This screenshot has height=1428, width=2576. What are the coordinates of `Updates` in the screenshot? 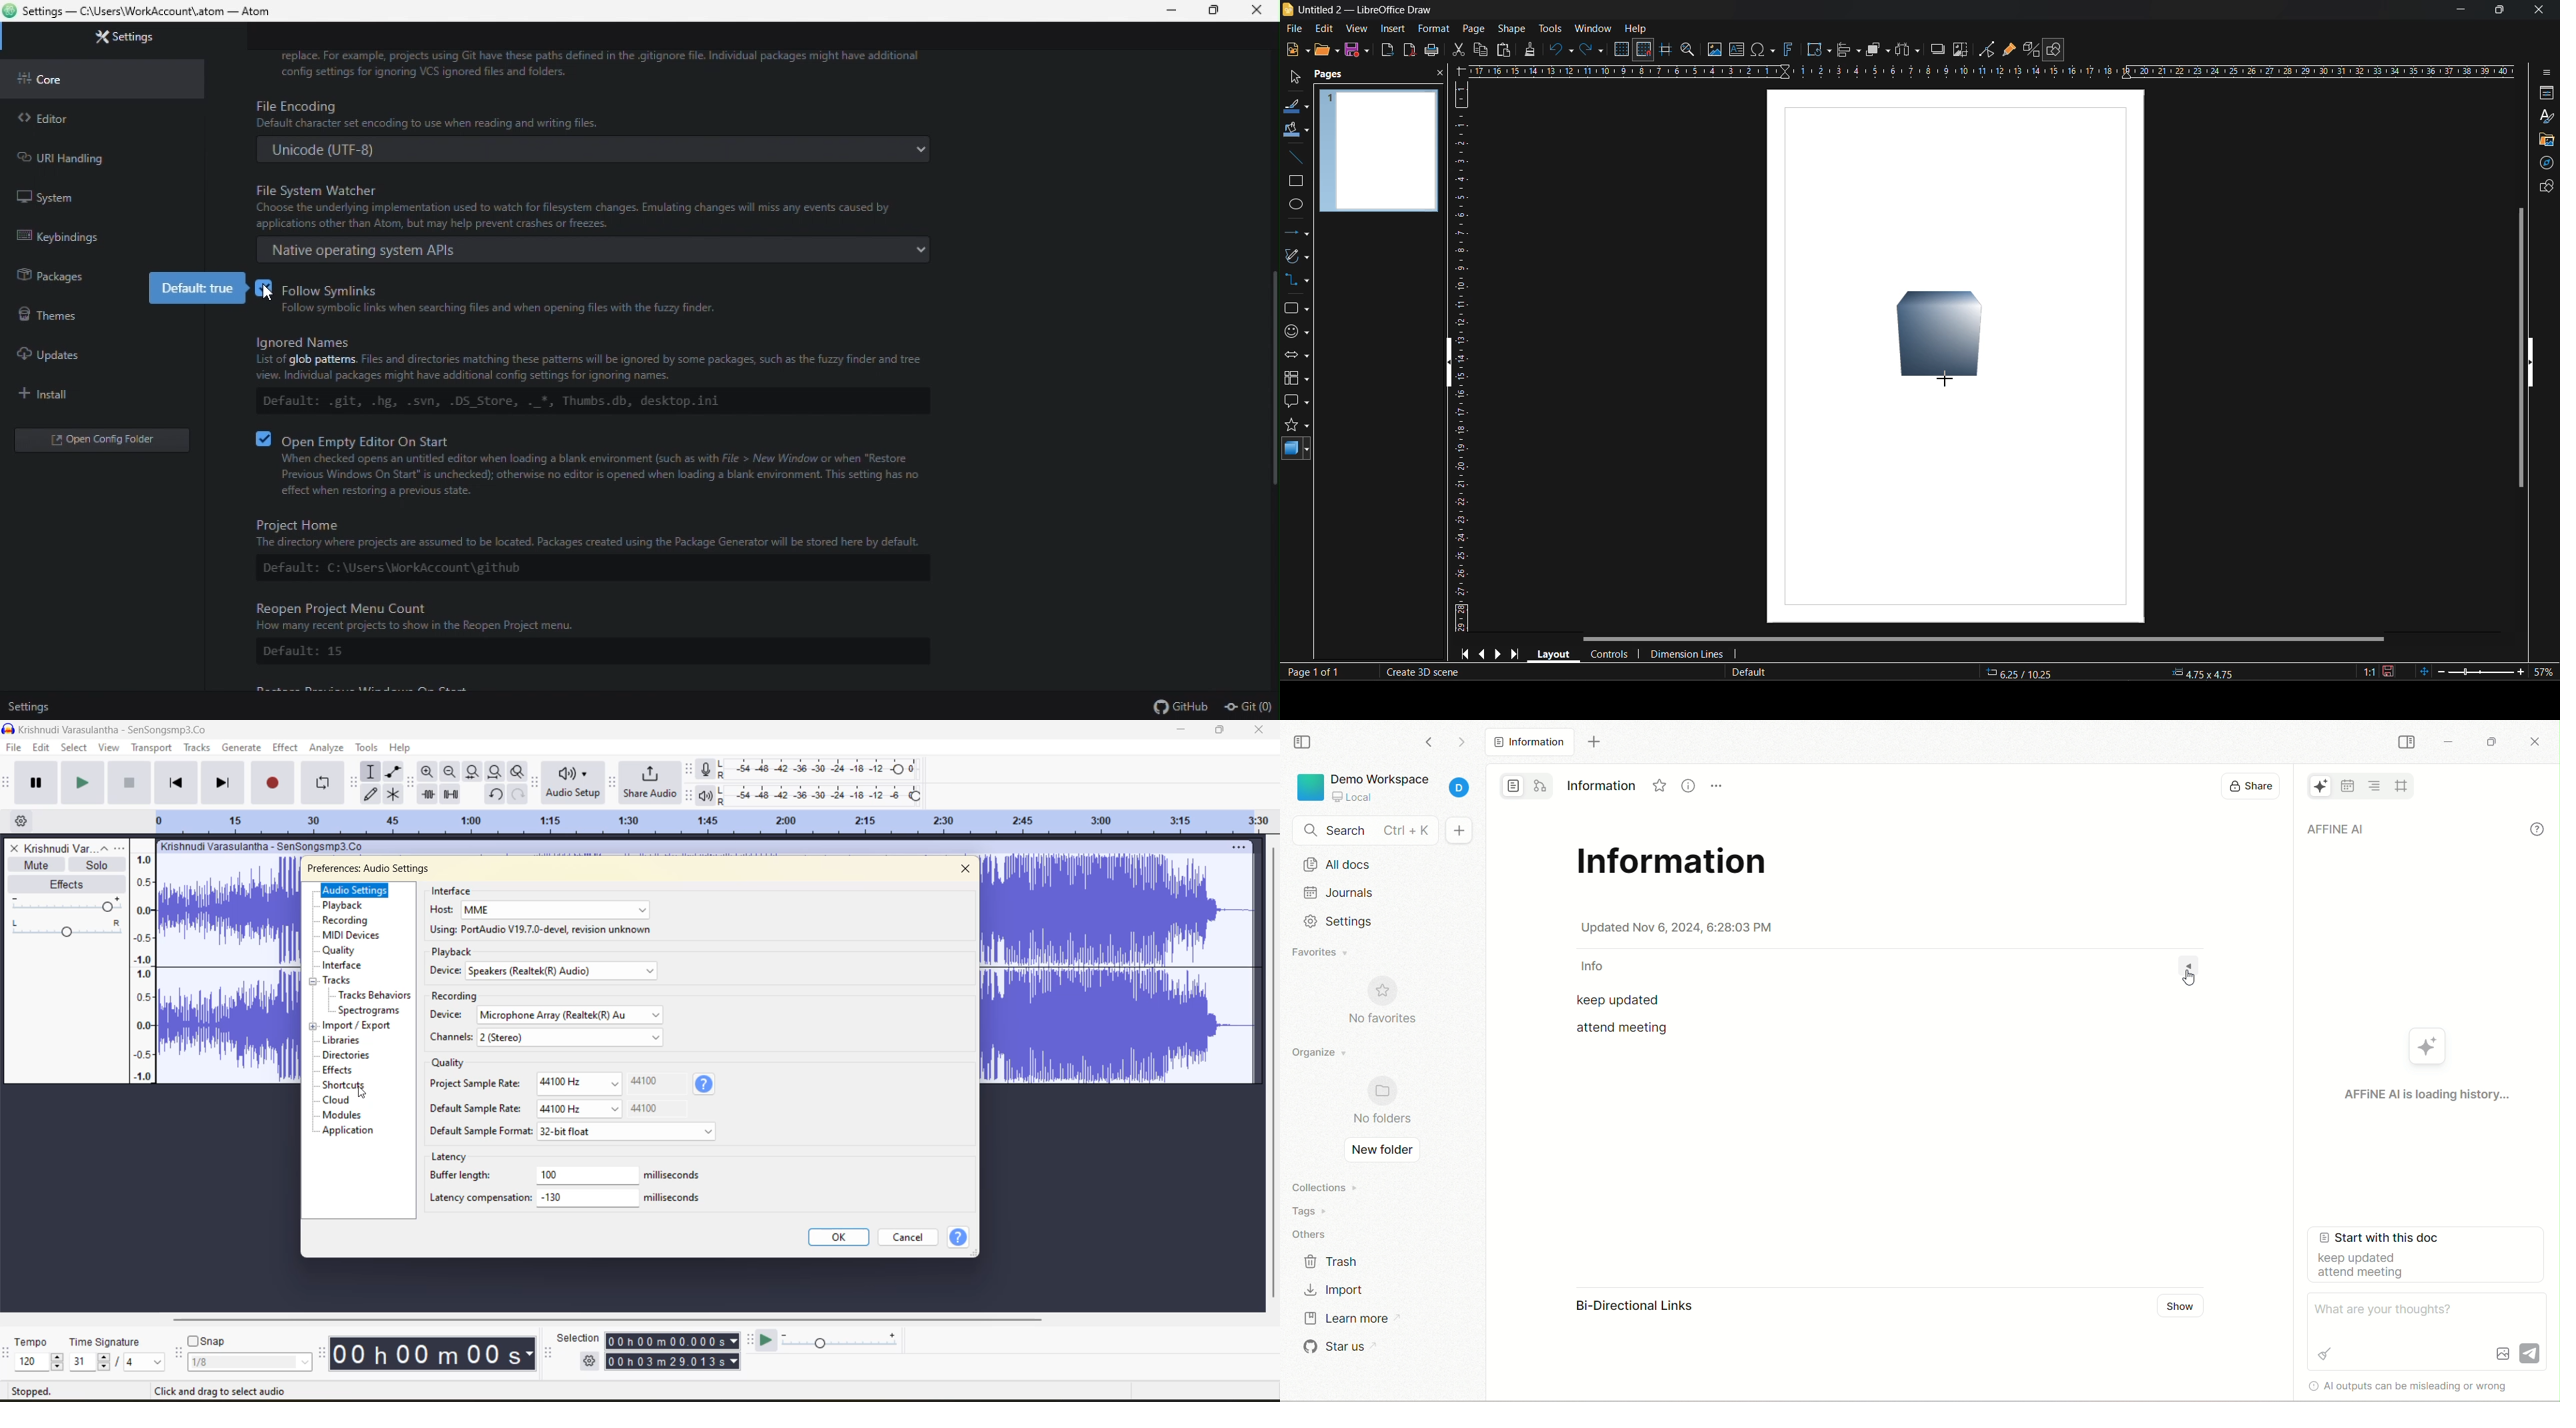 It's located at (94, 355).